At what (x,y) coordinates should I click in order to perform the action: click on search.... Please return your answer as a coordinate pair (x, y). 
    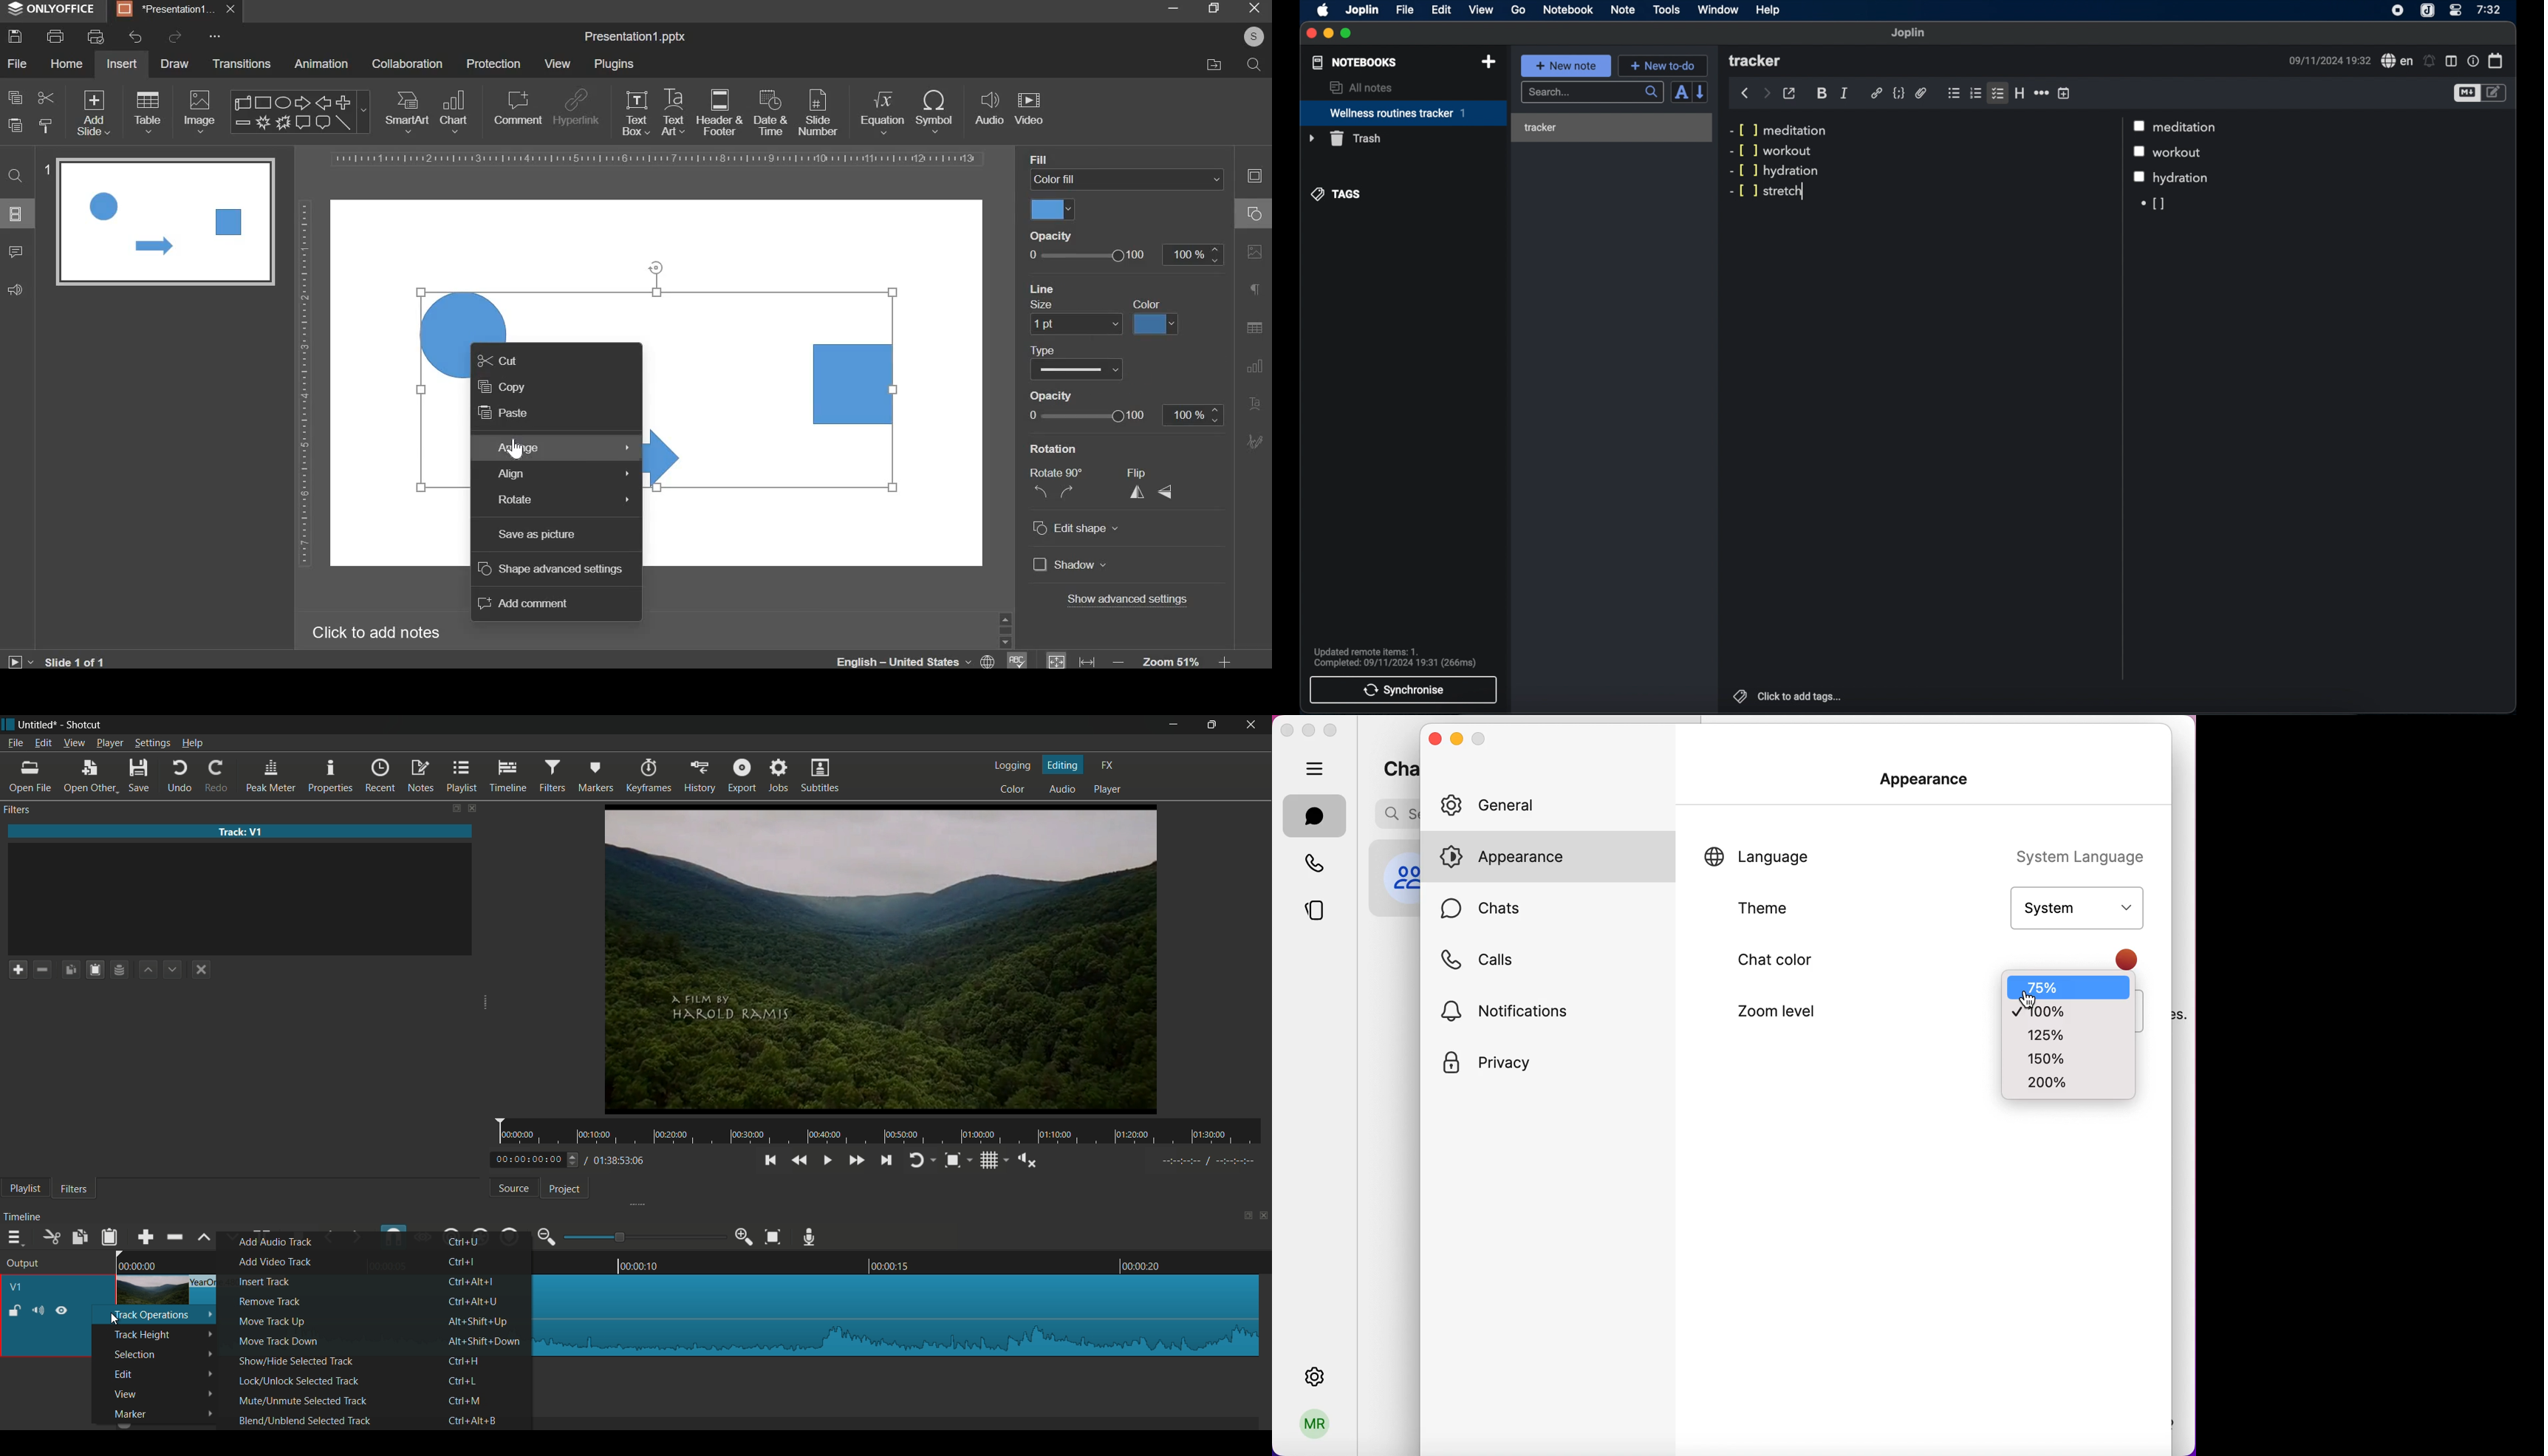
    Looking at the image, I should click on (1593, 93).